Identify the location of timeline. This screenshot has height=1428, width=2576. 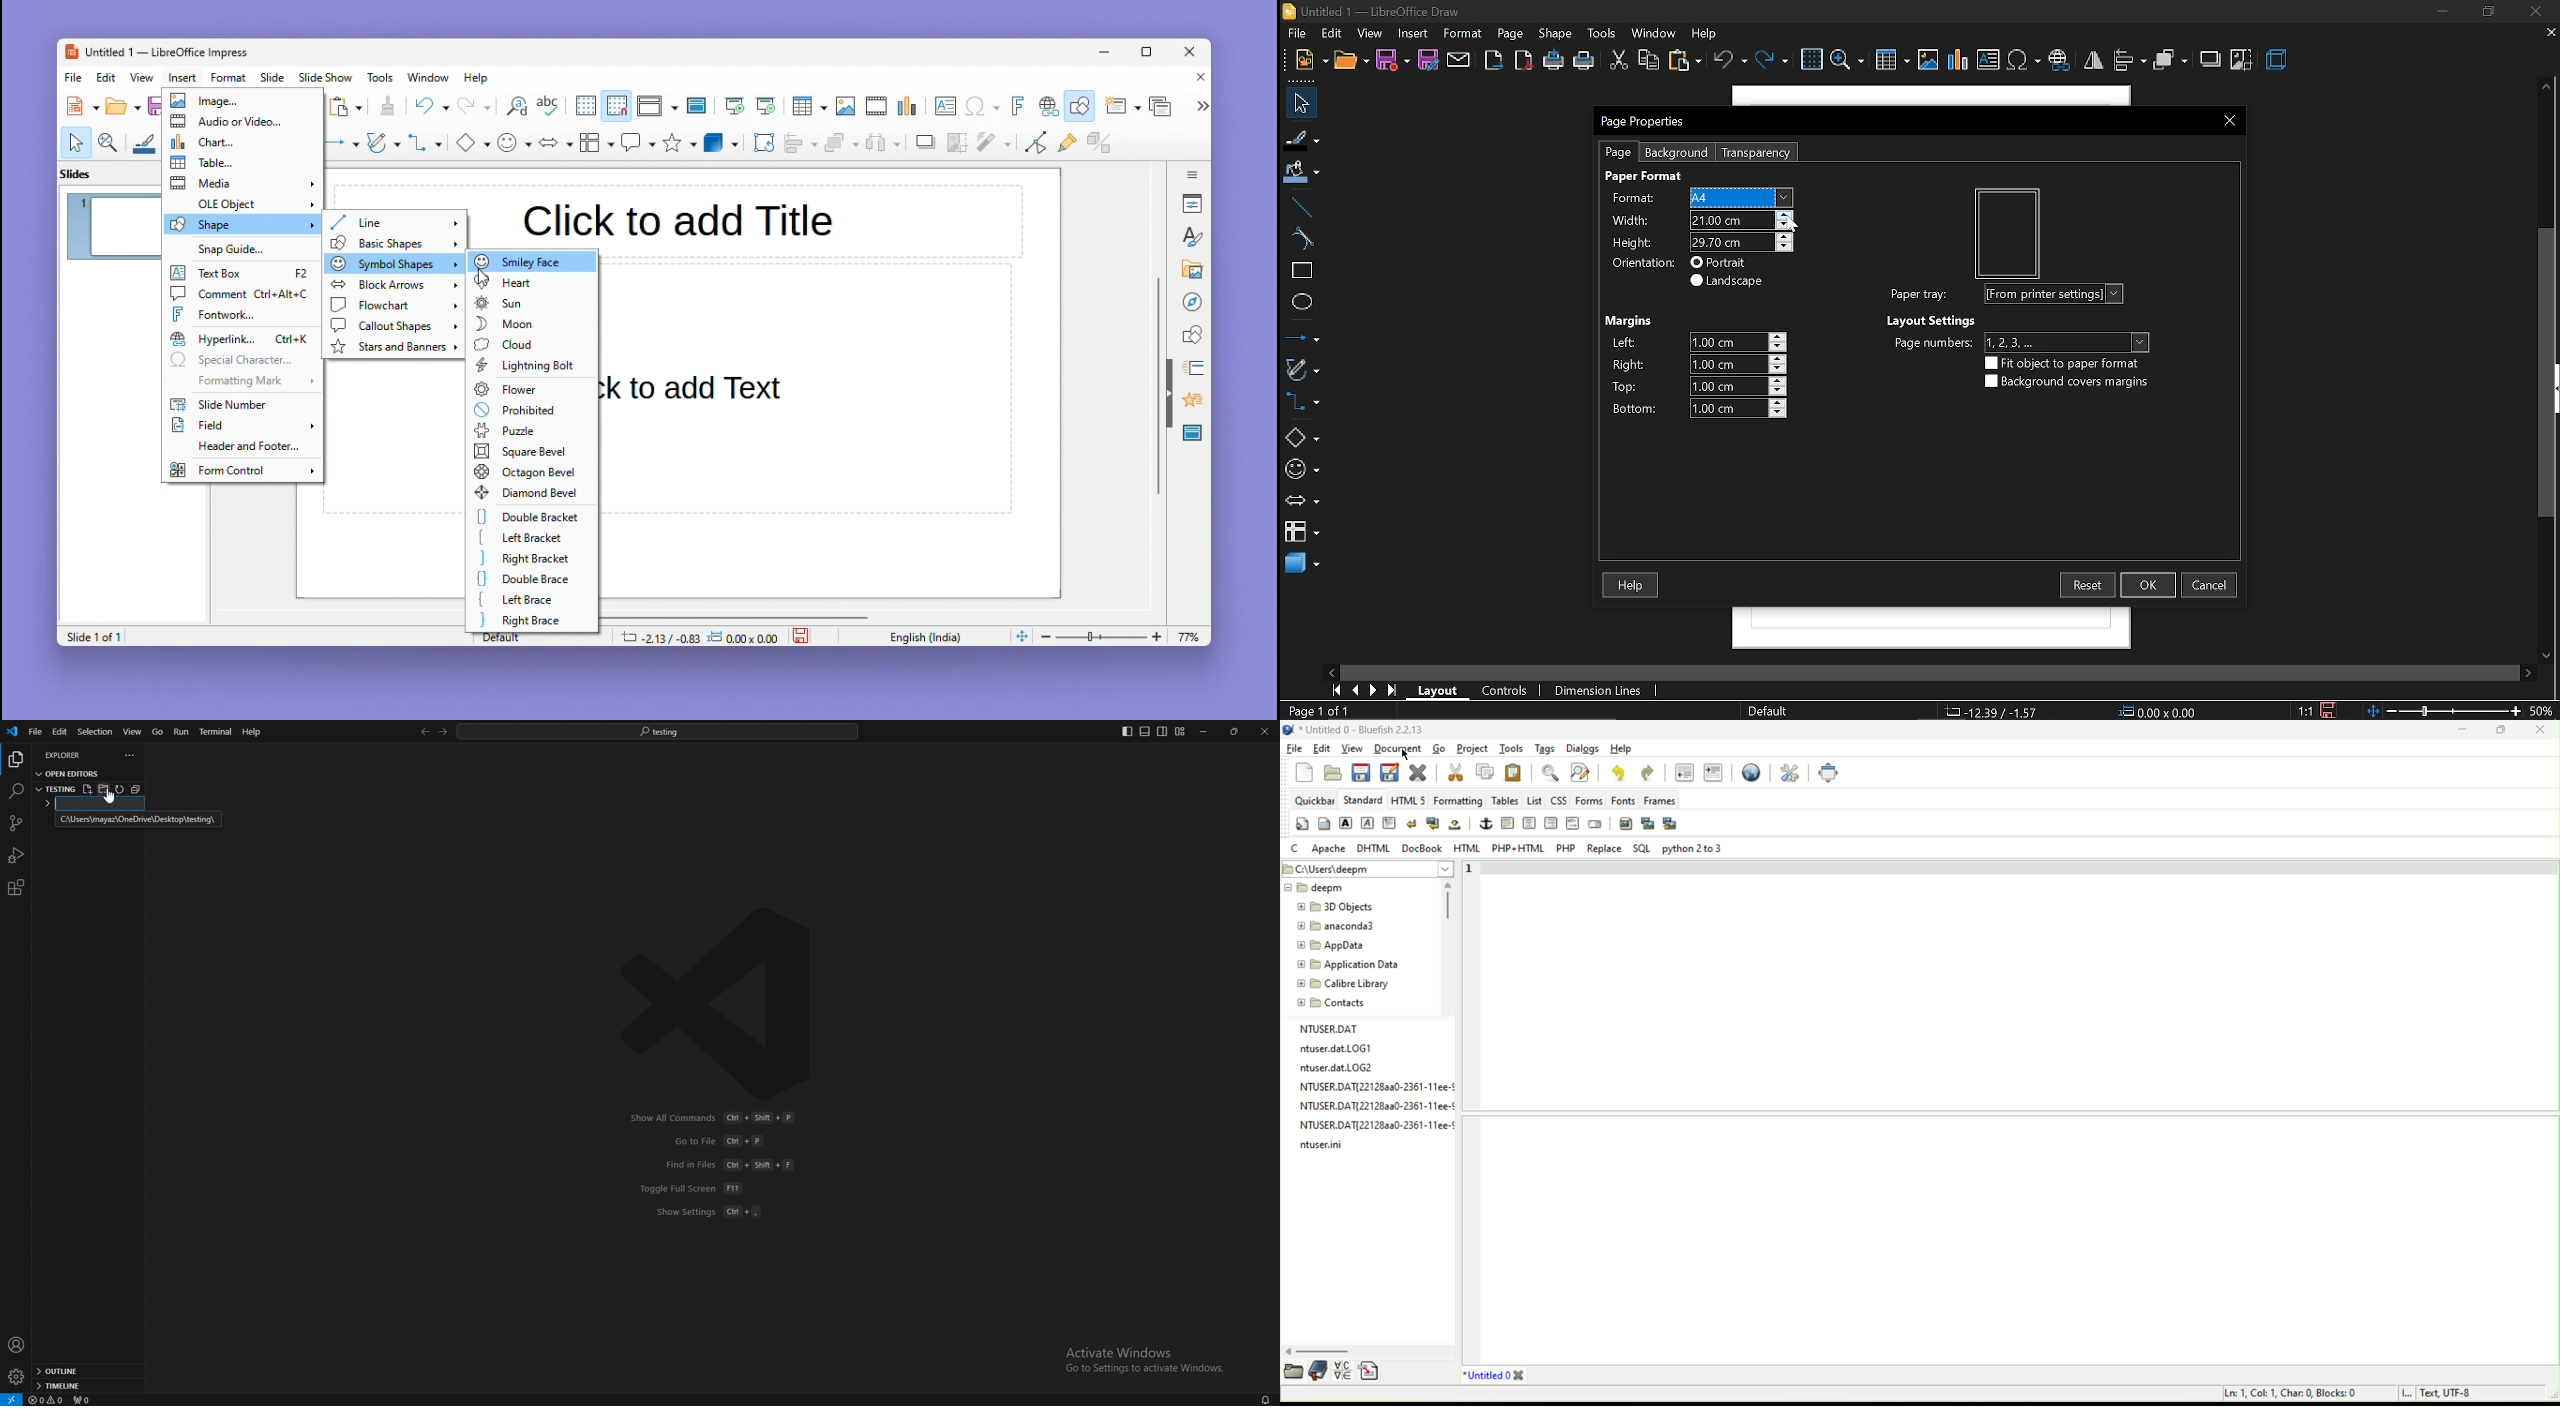
(84, 1387).